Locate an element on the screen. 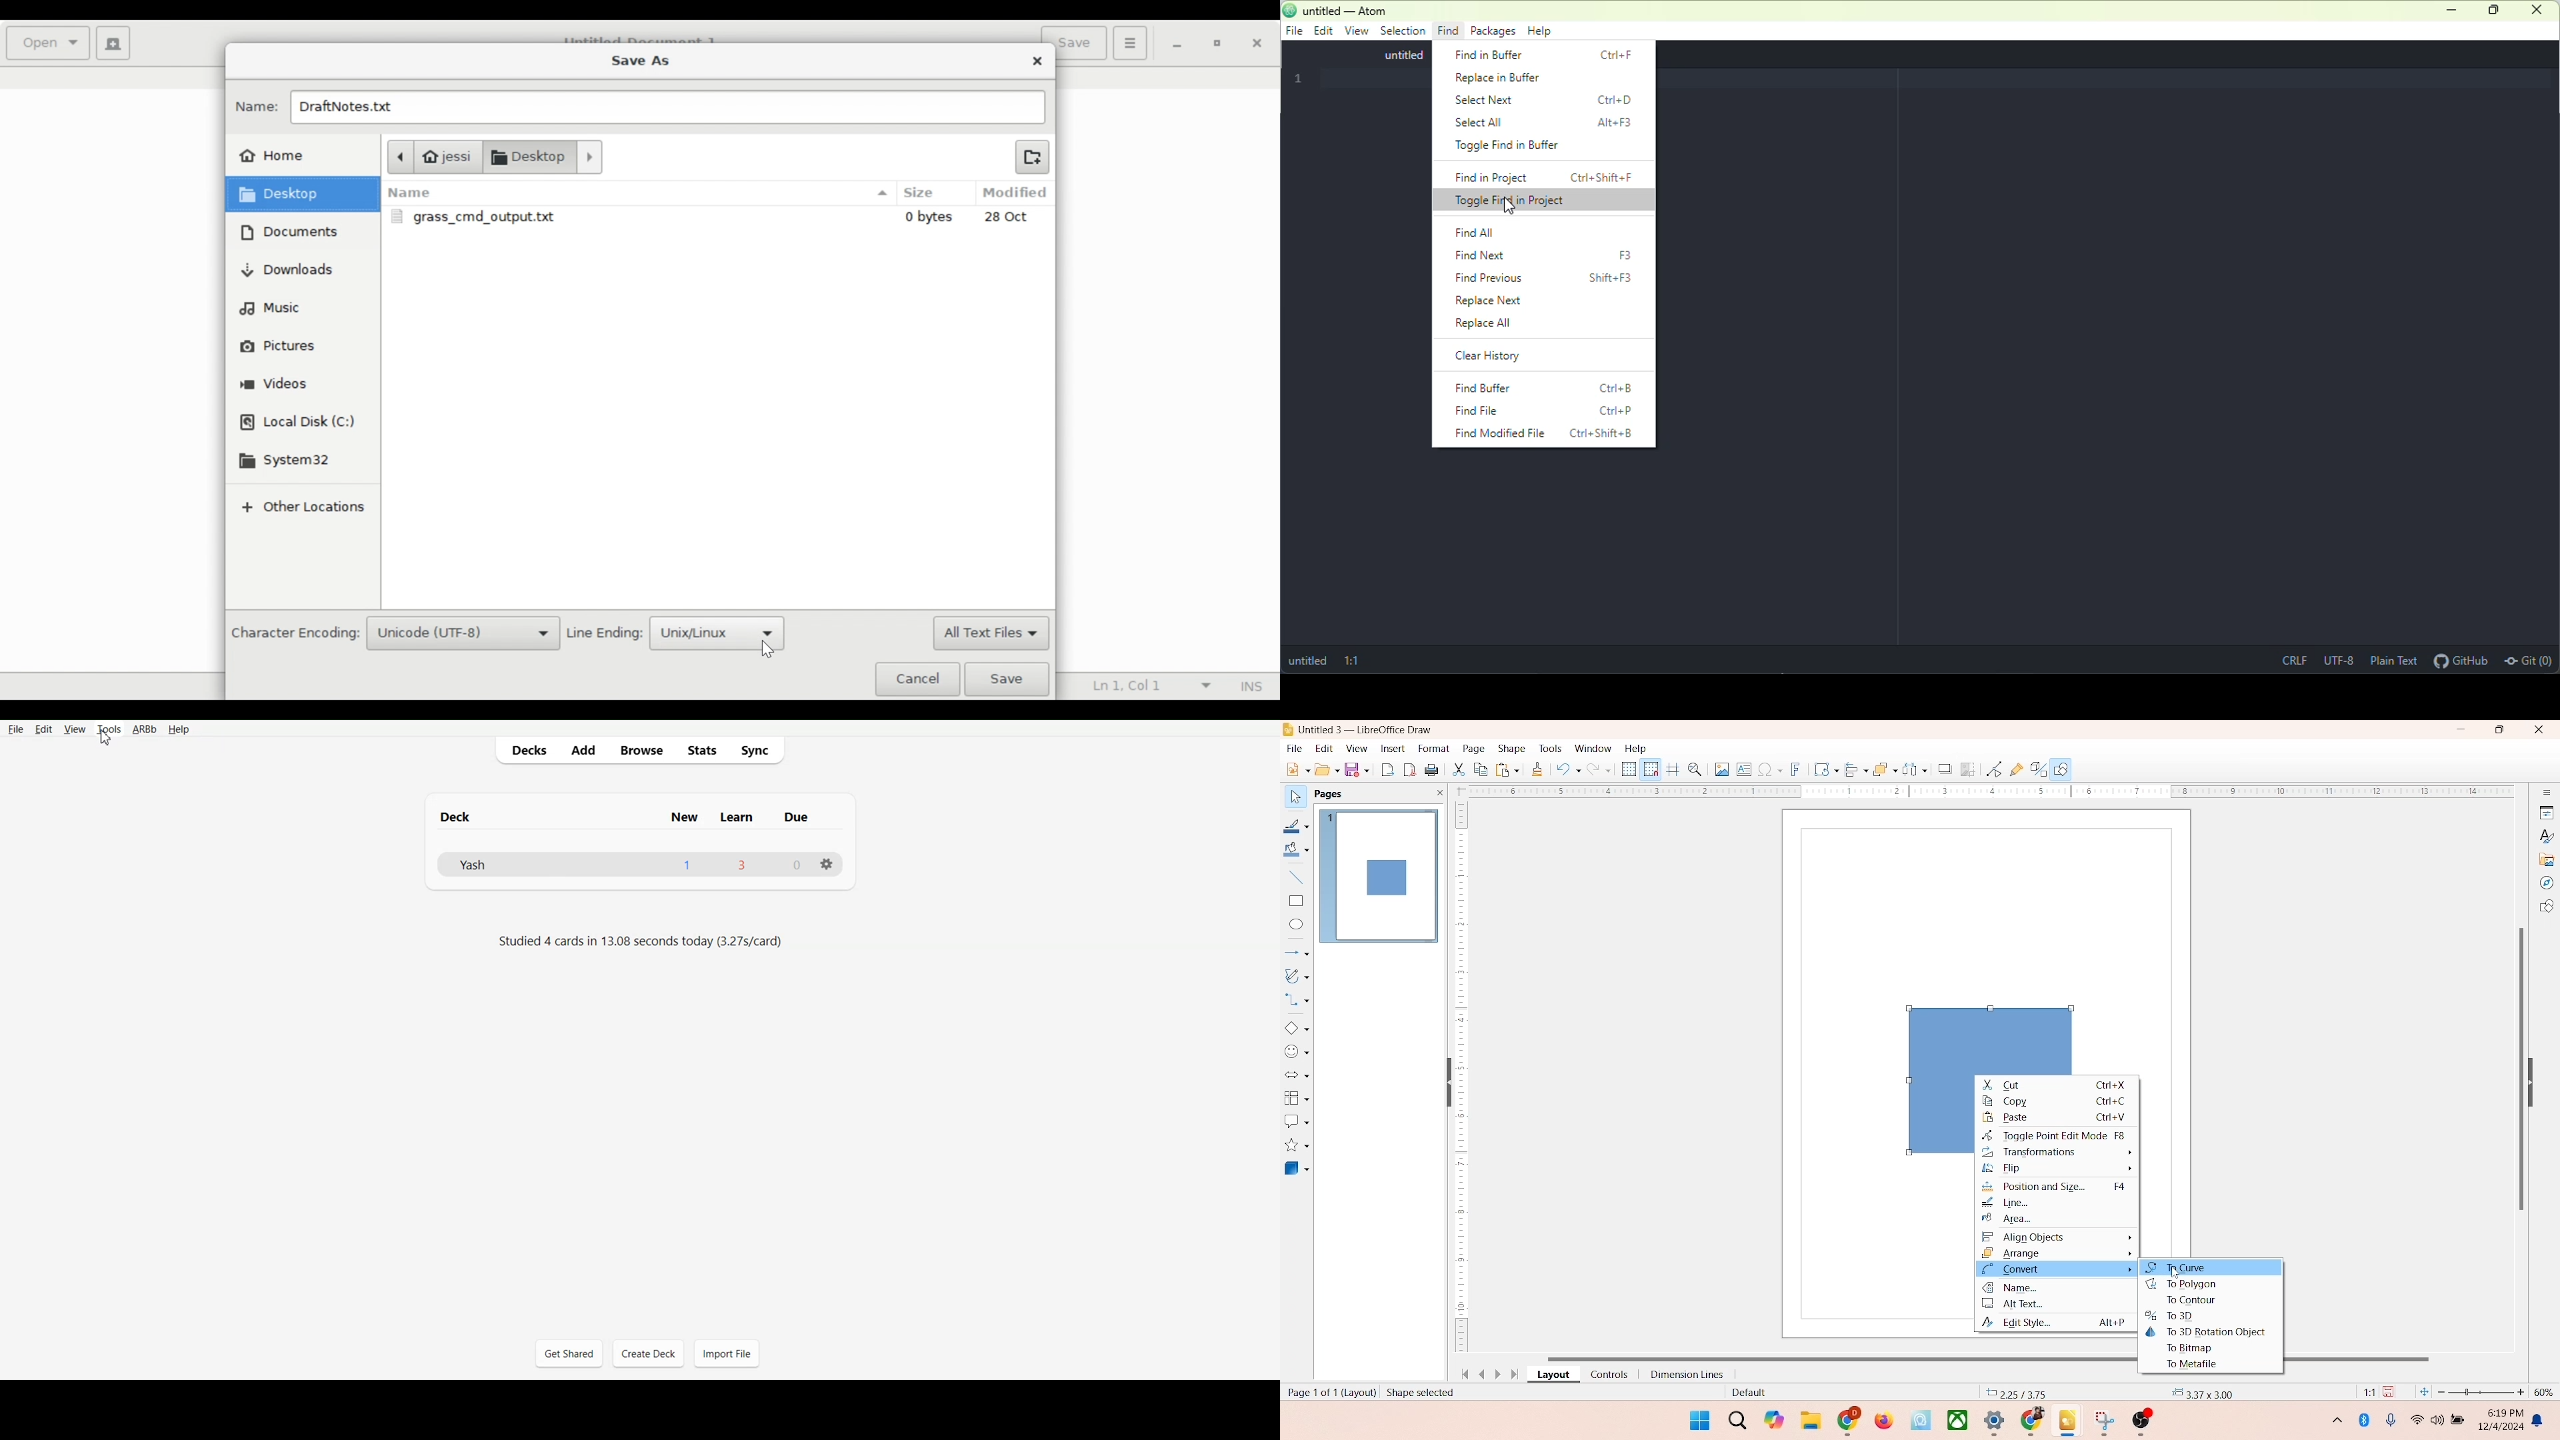 The image size is (2576, 1456). Edit is located at coordinates (44, 729).